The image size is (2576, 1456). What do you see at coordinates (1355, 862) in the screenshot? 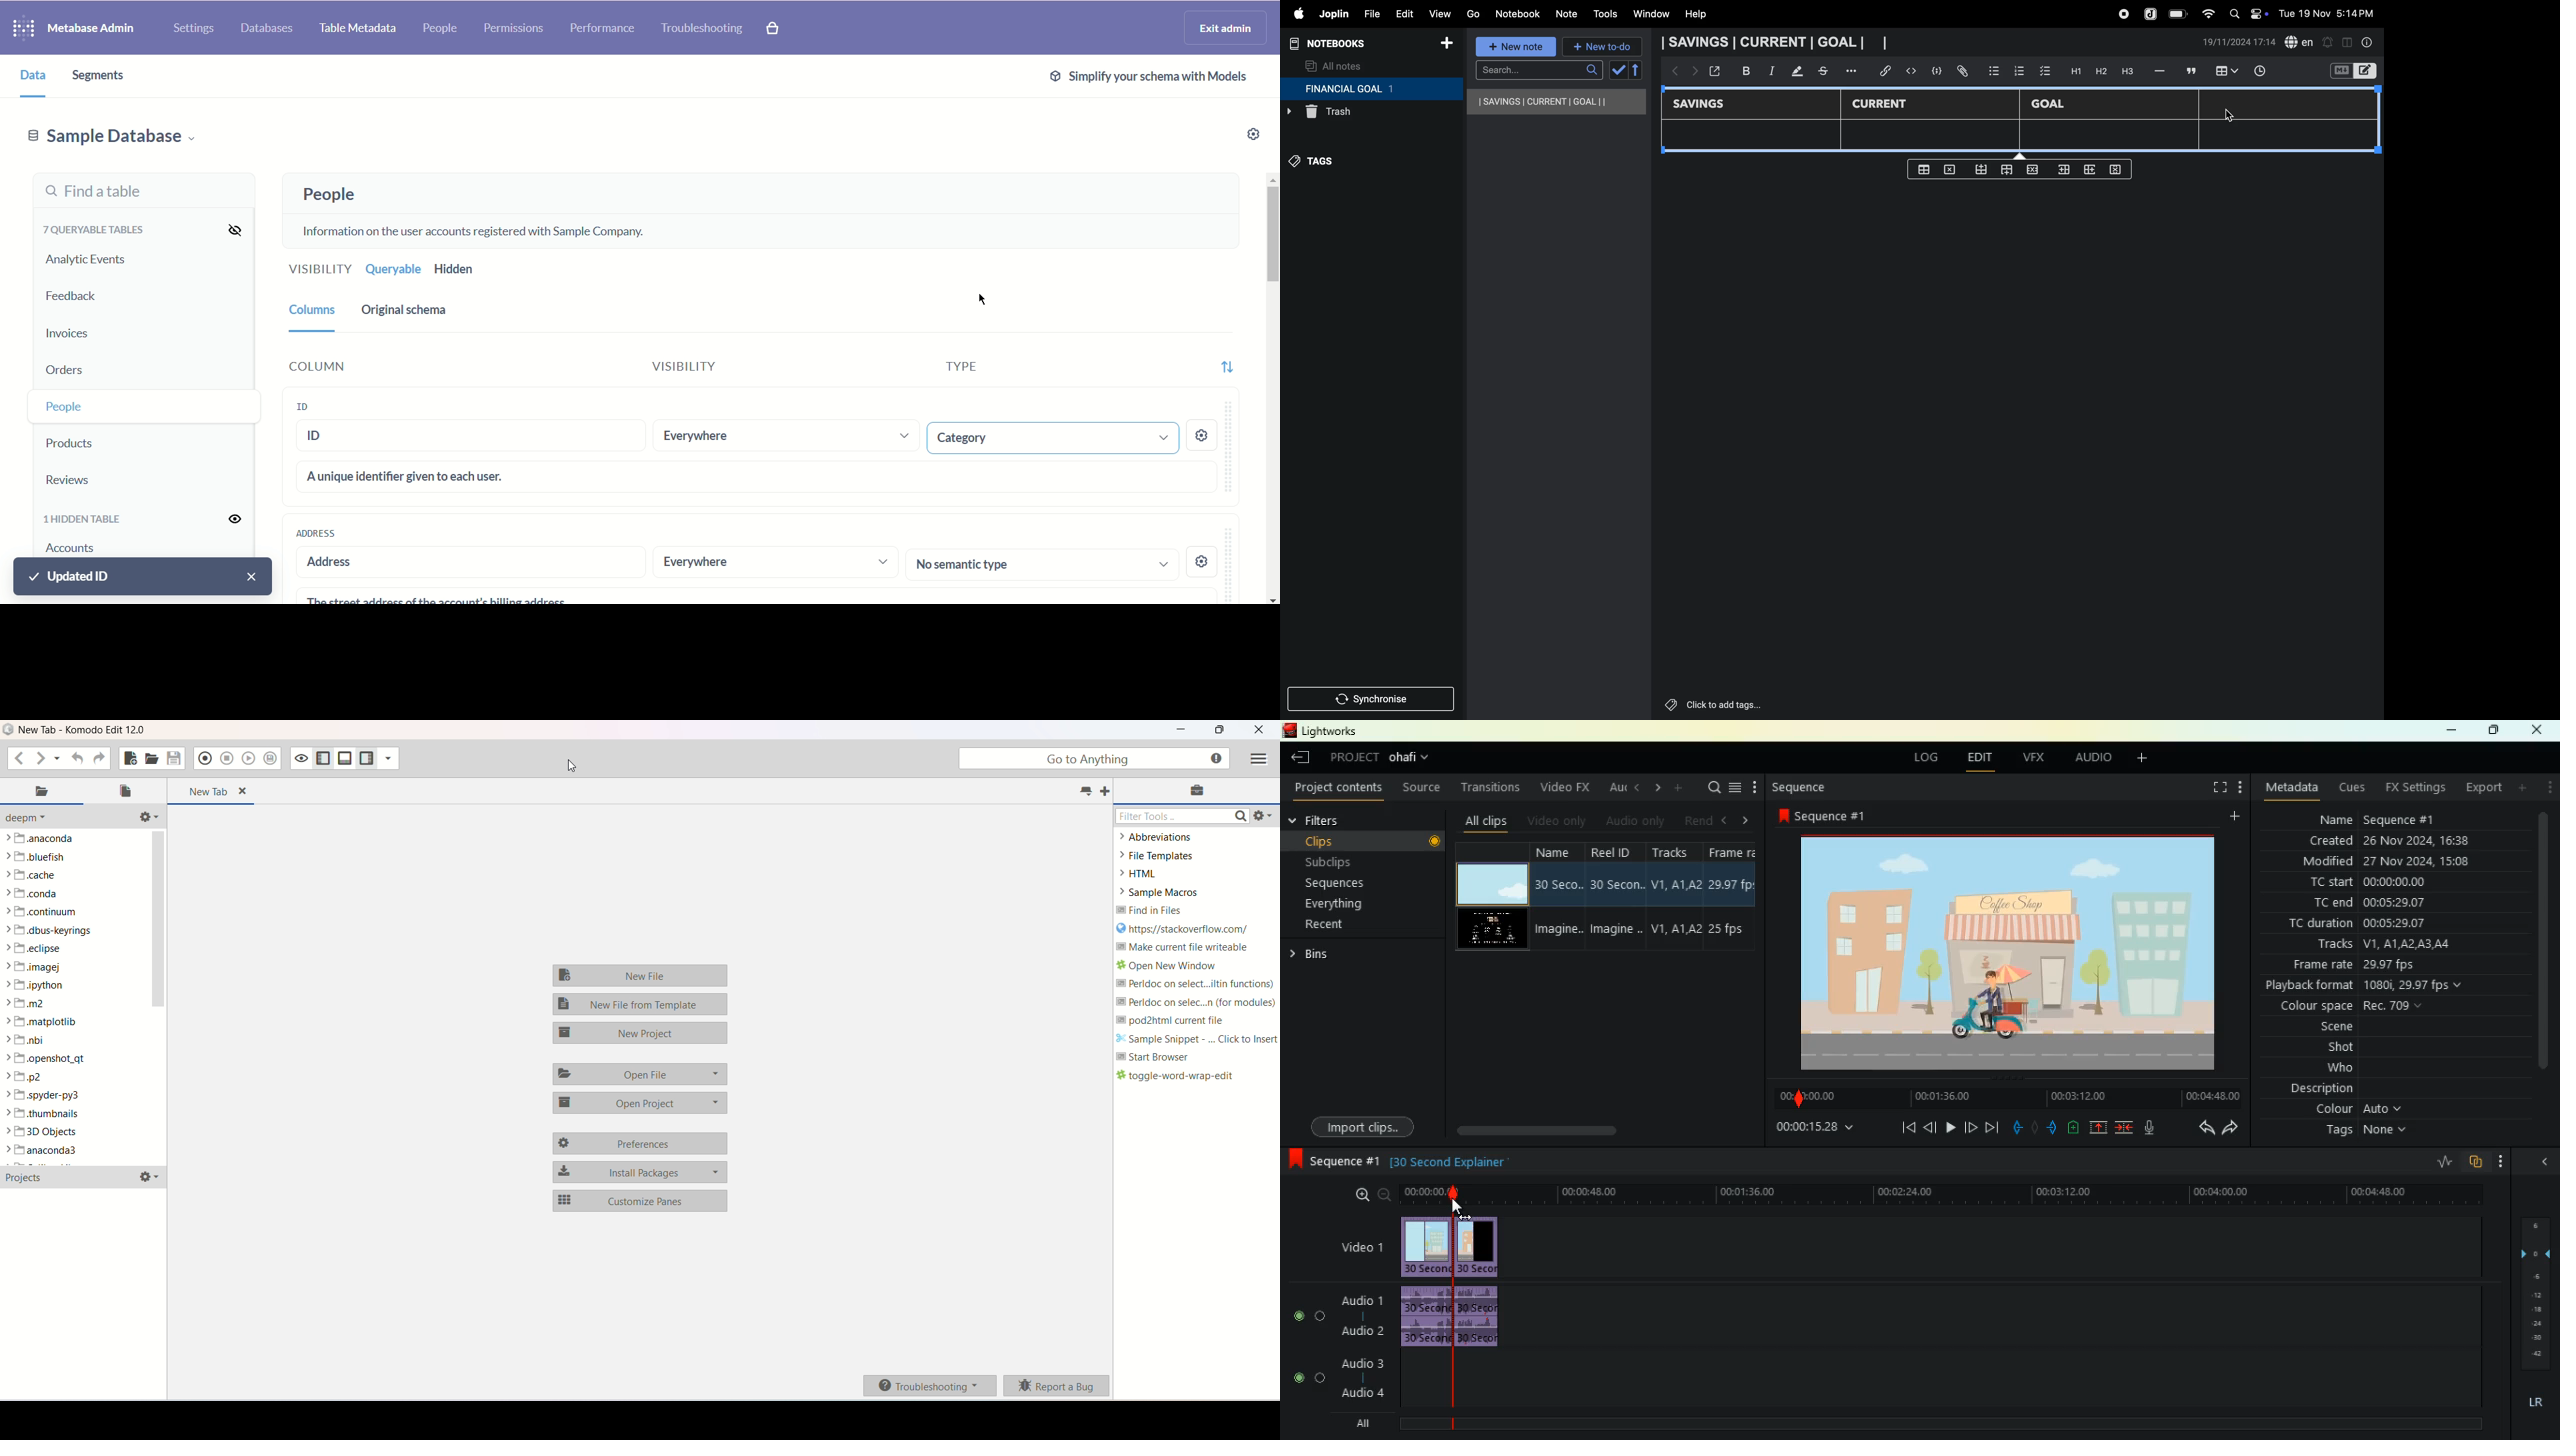
I see `subclips` at bounding box center [1355, 862].